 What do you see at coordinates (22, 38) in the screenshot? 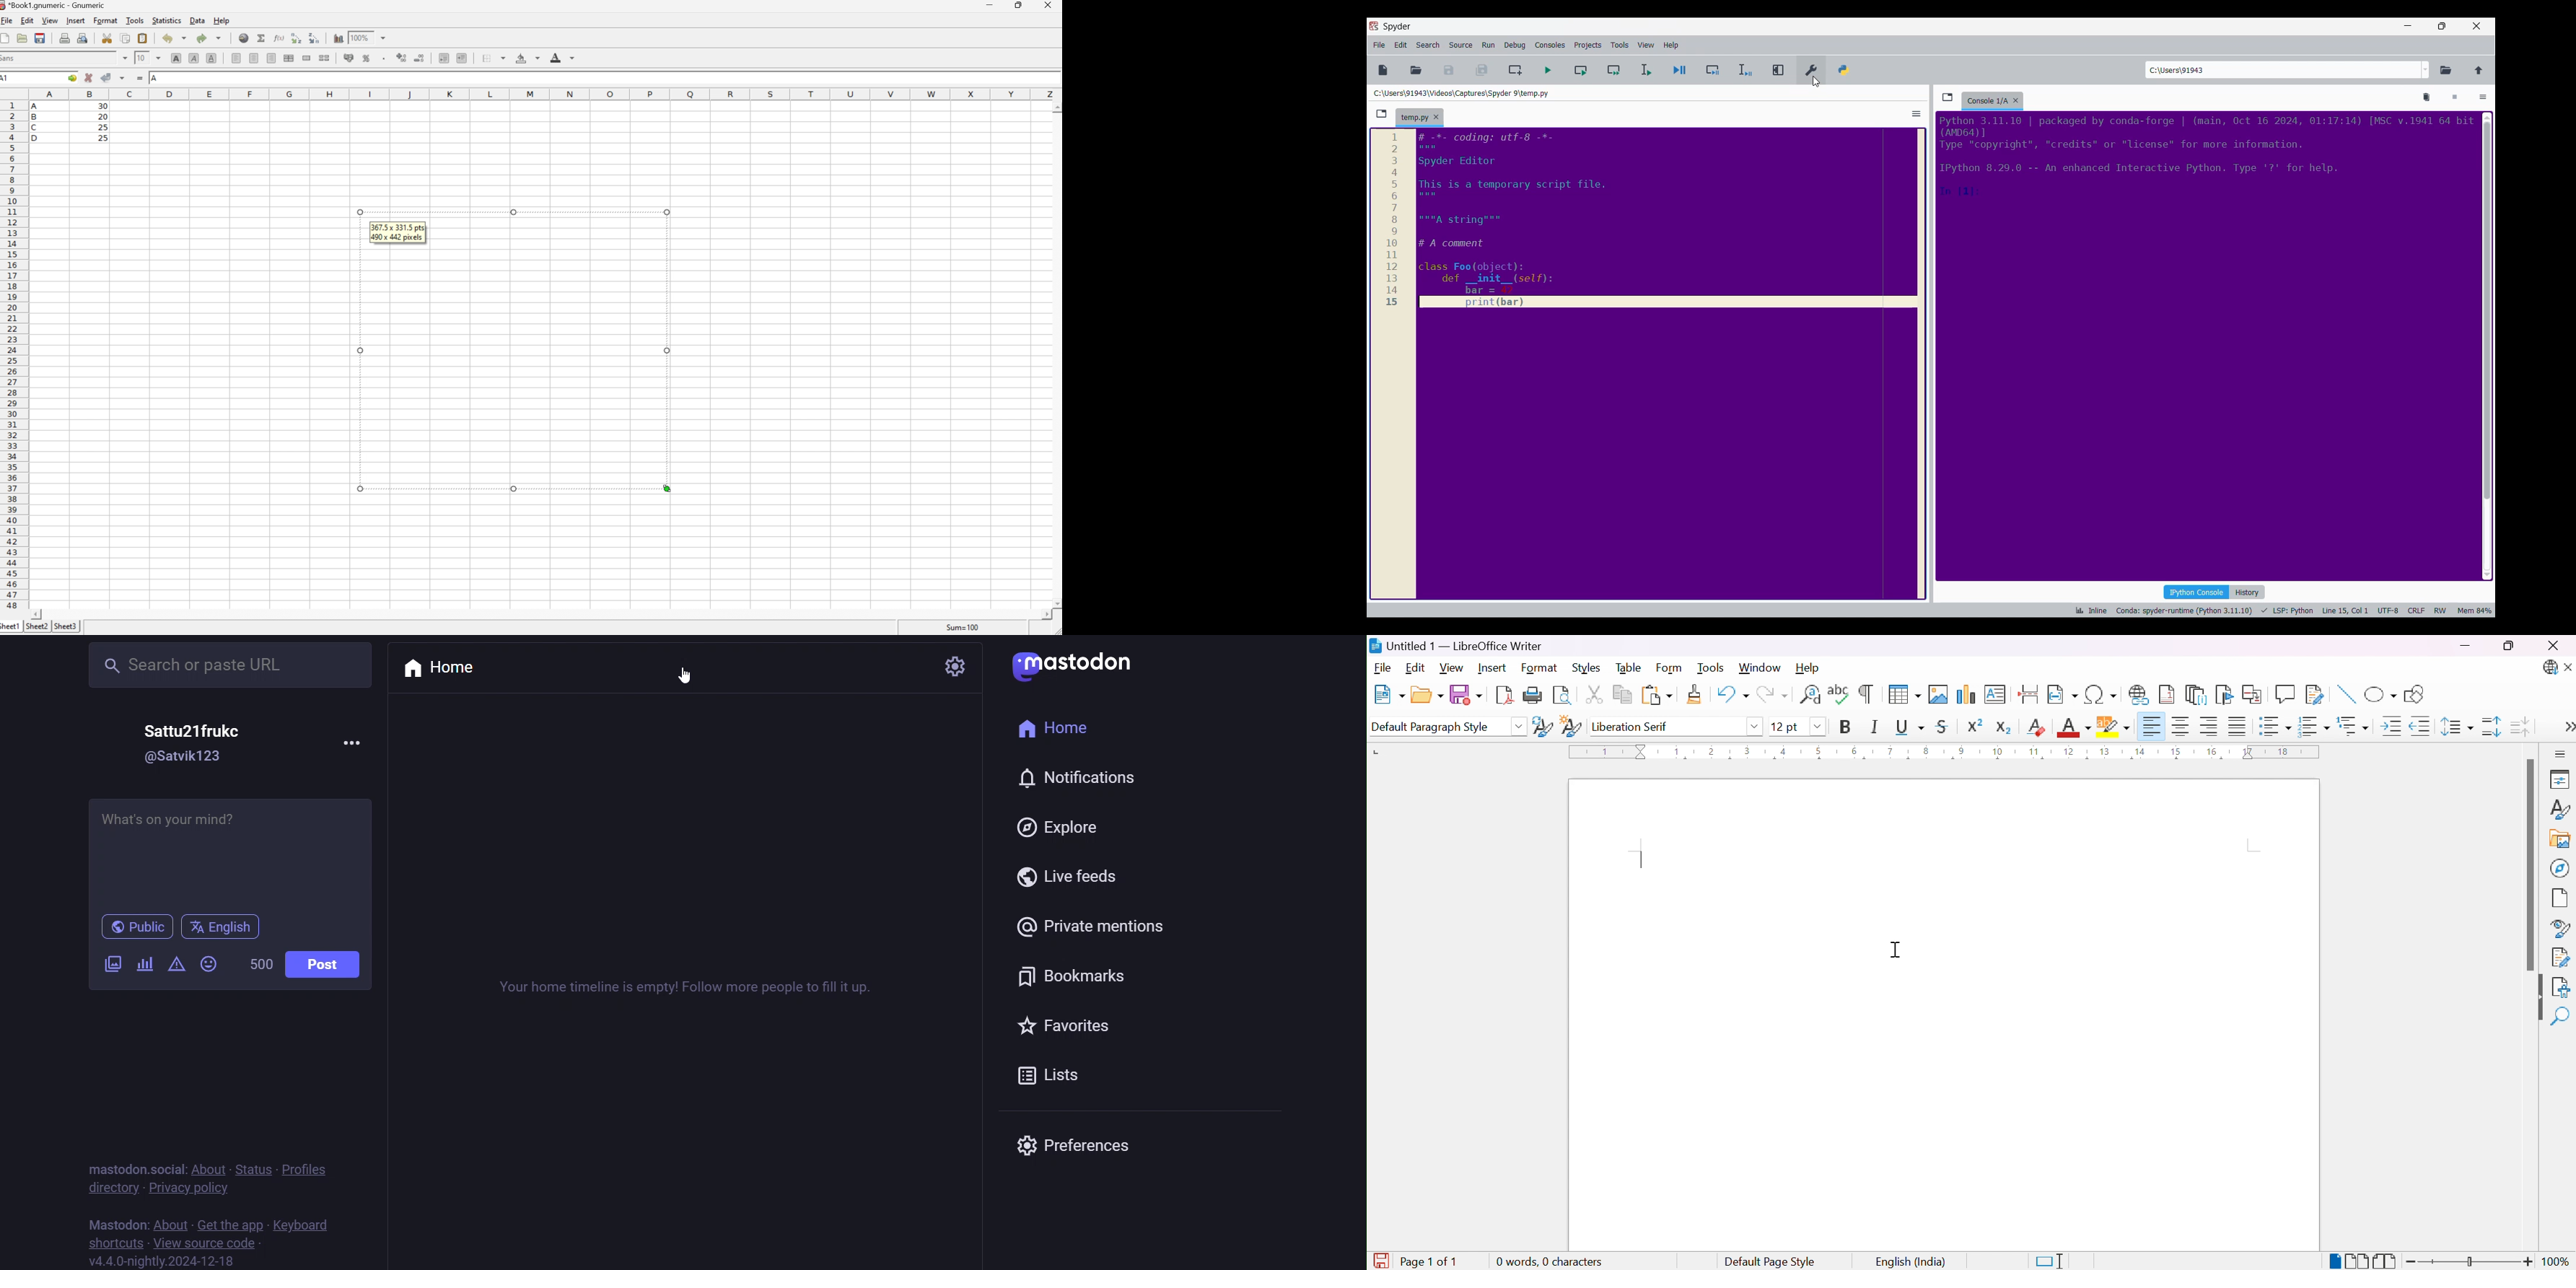
I see `Open a file` at bounding box center [22, 38].